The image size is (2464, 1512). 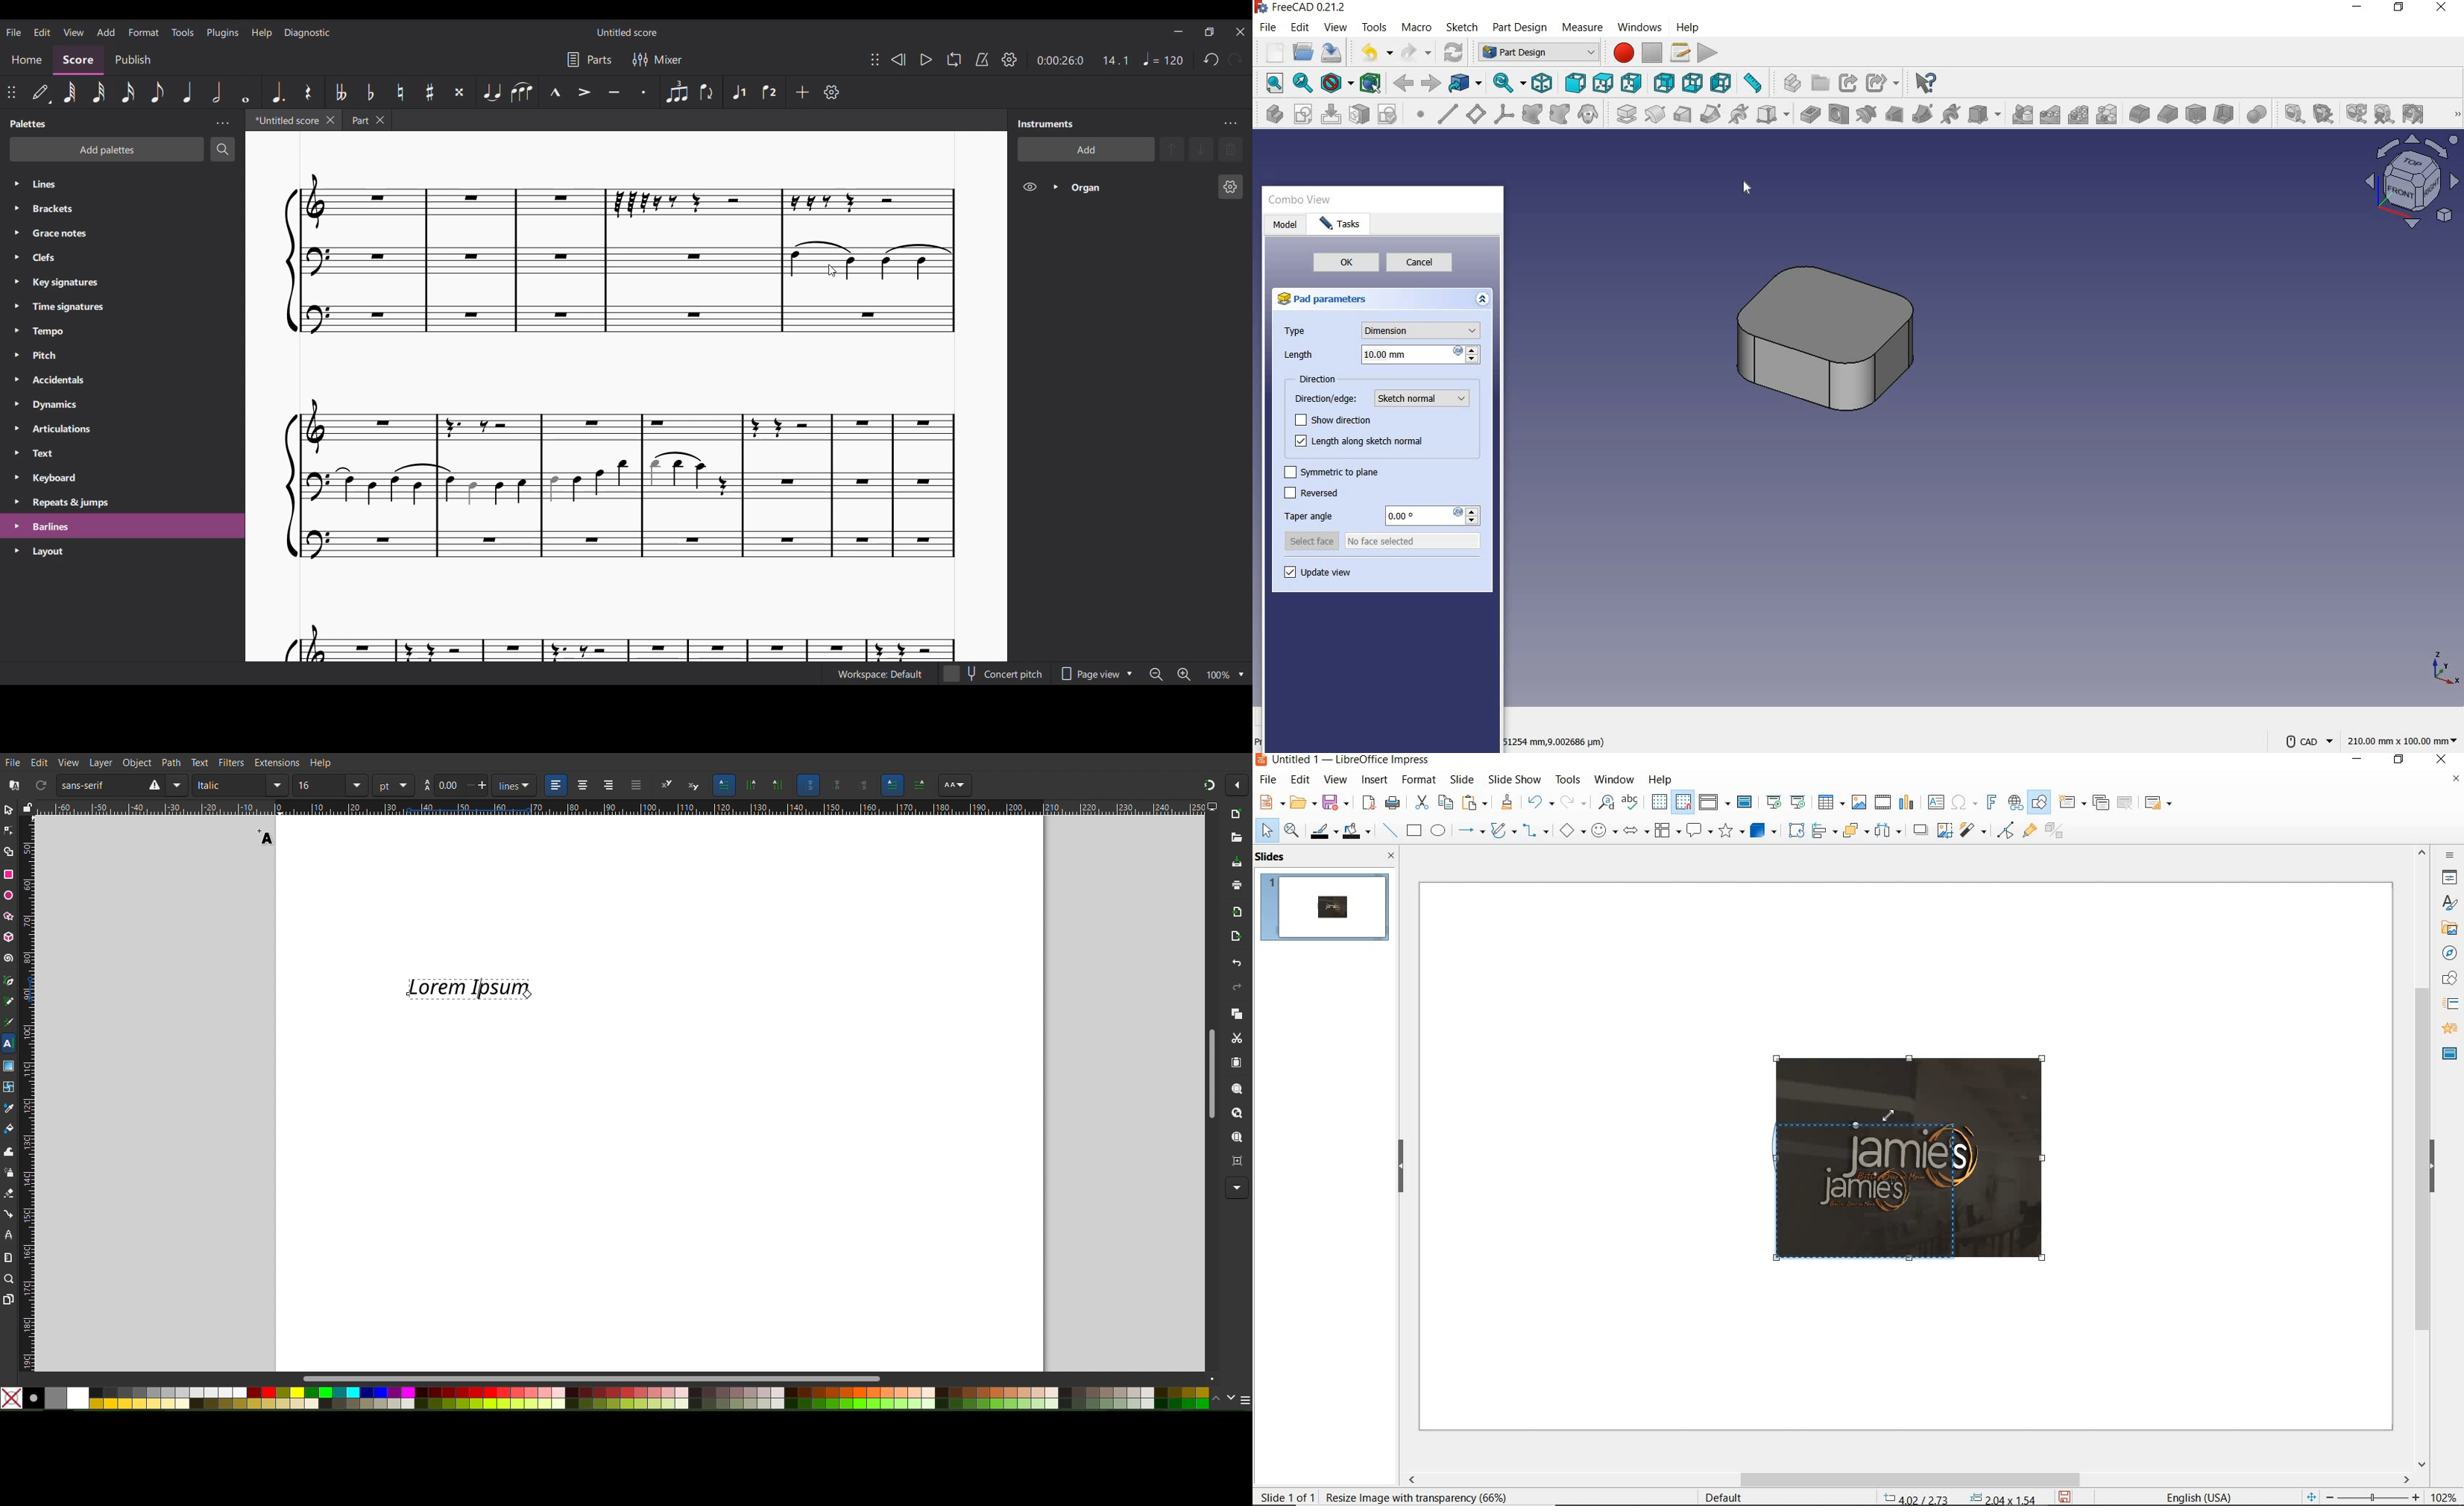 I want to click on View, so click(x=68, y=762).